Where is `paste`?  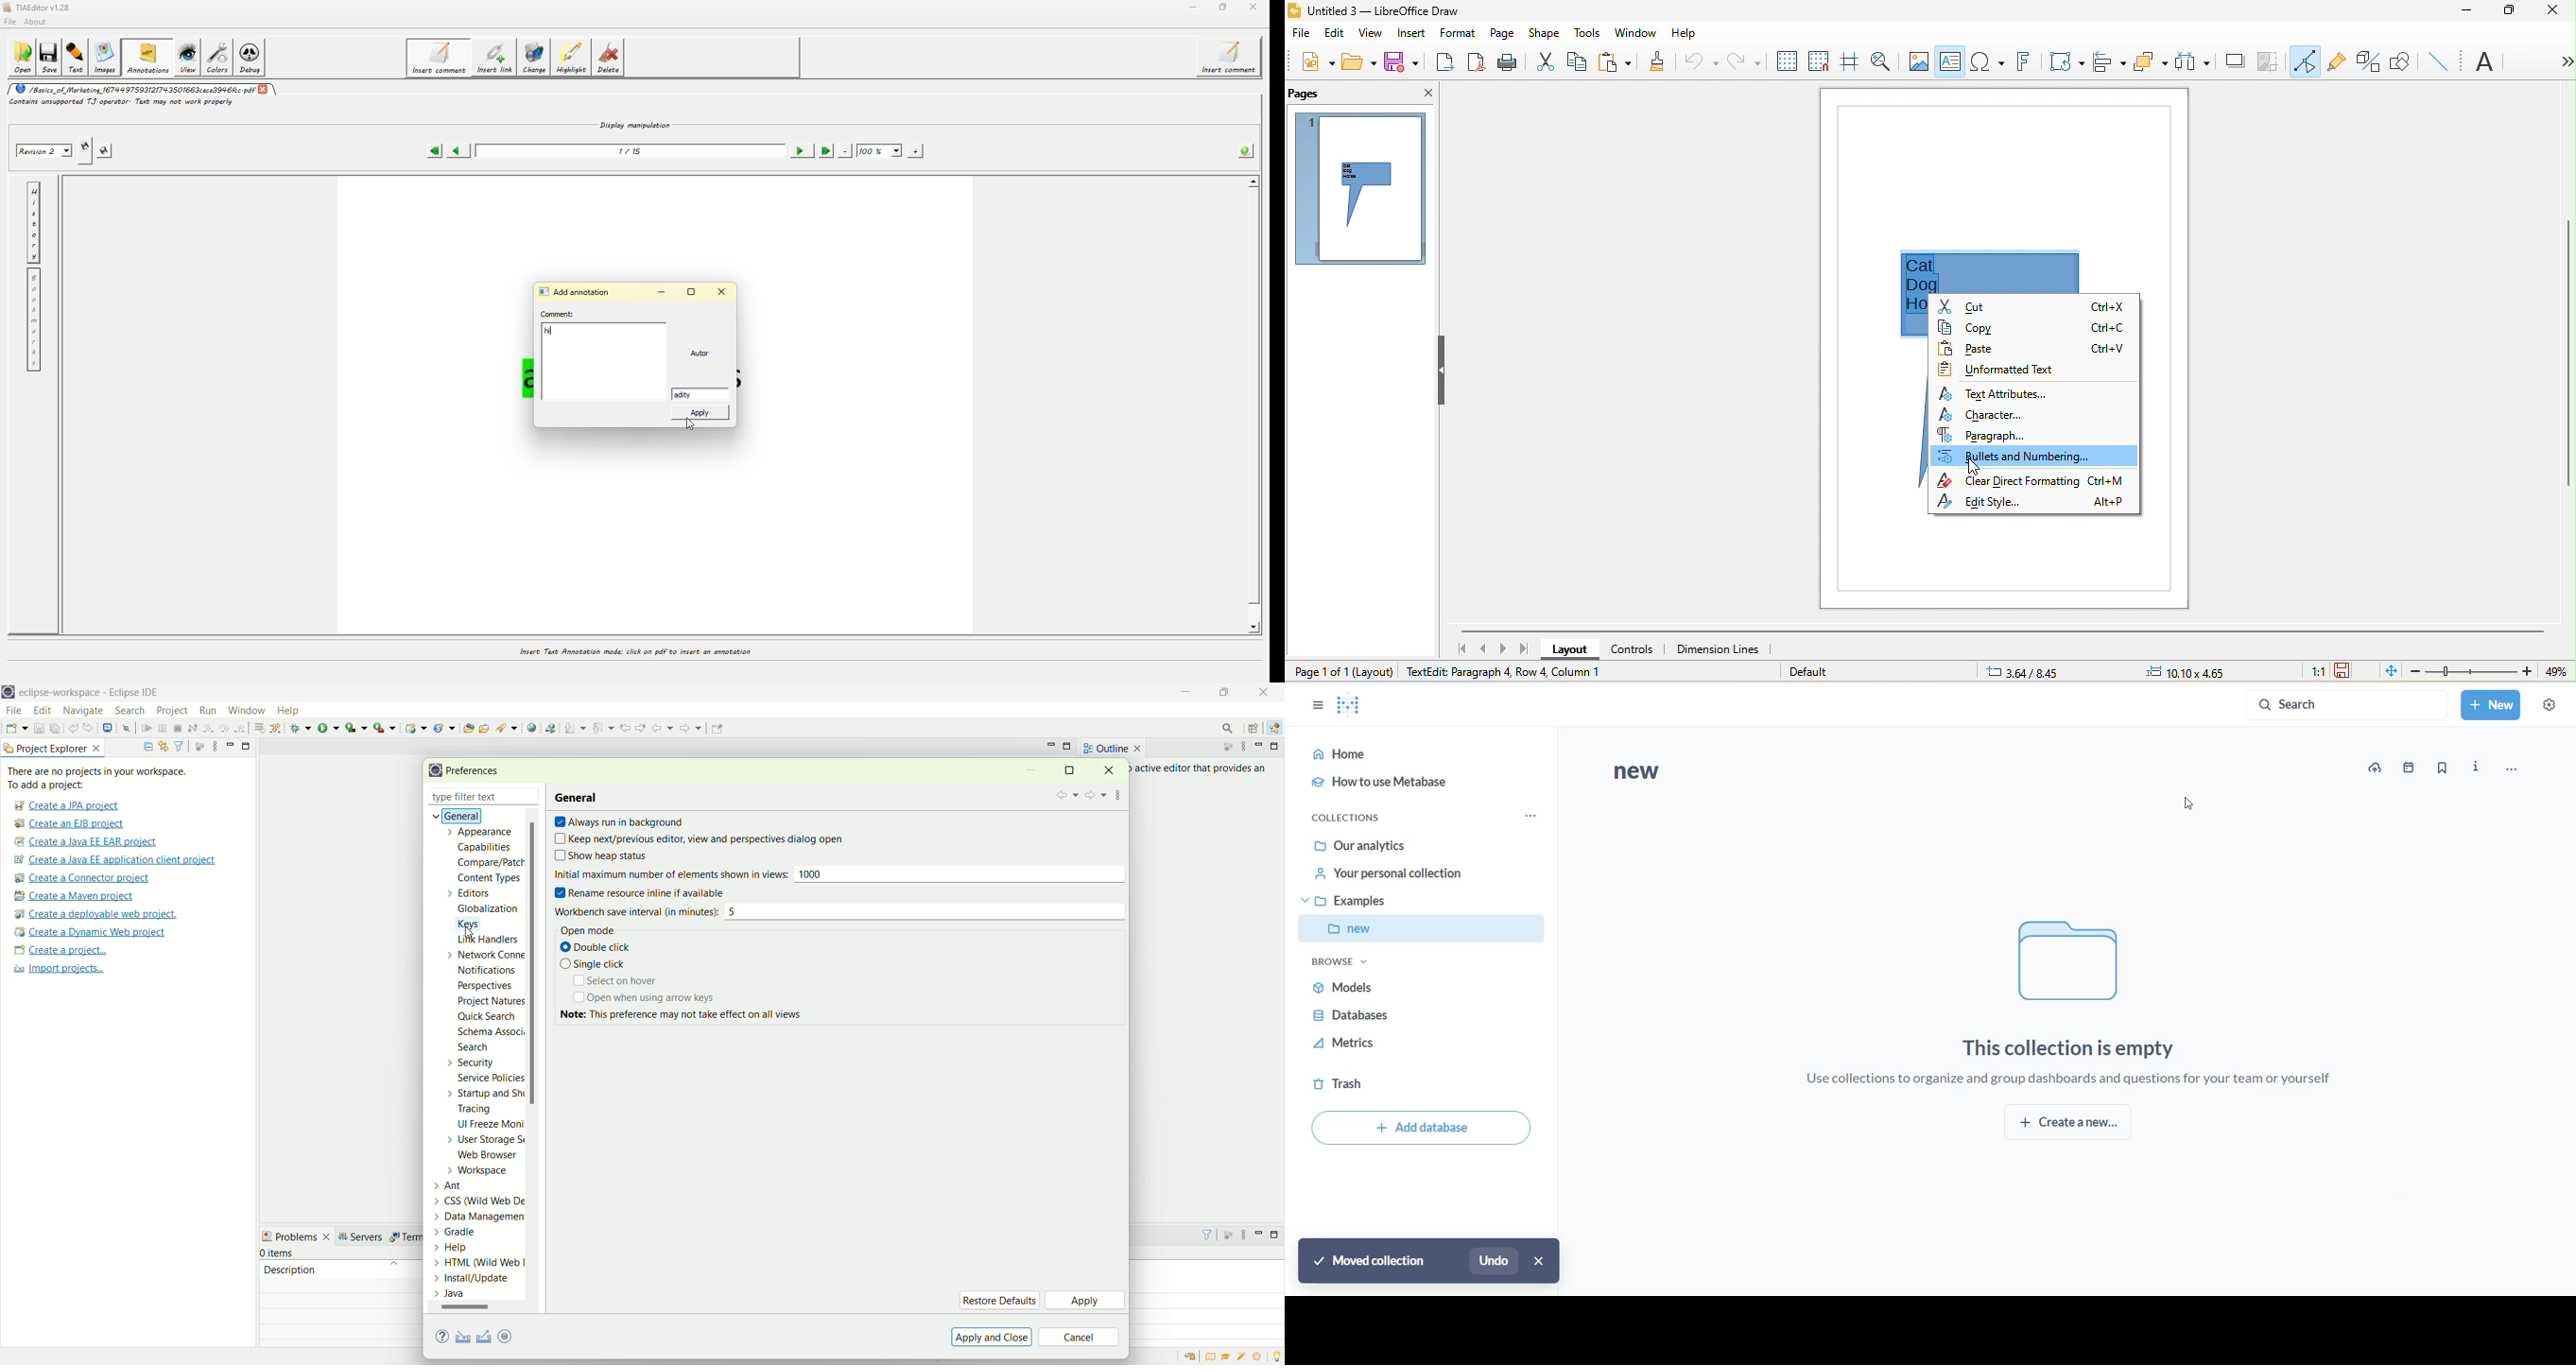 paste is located at coordinates (2031, 347).